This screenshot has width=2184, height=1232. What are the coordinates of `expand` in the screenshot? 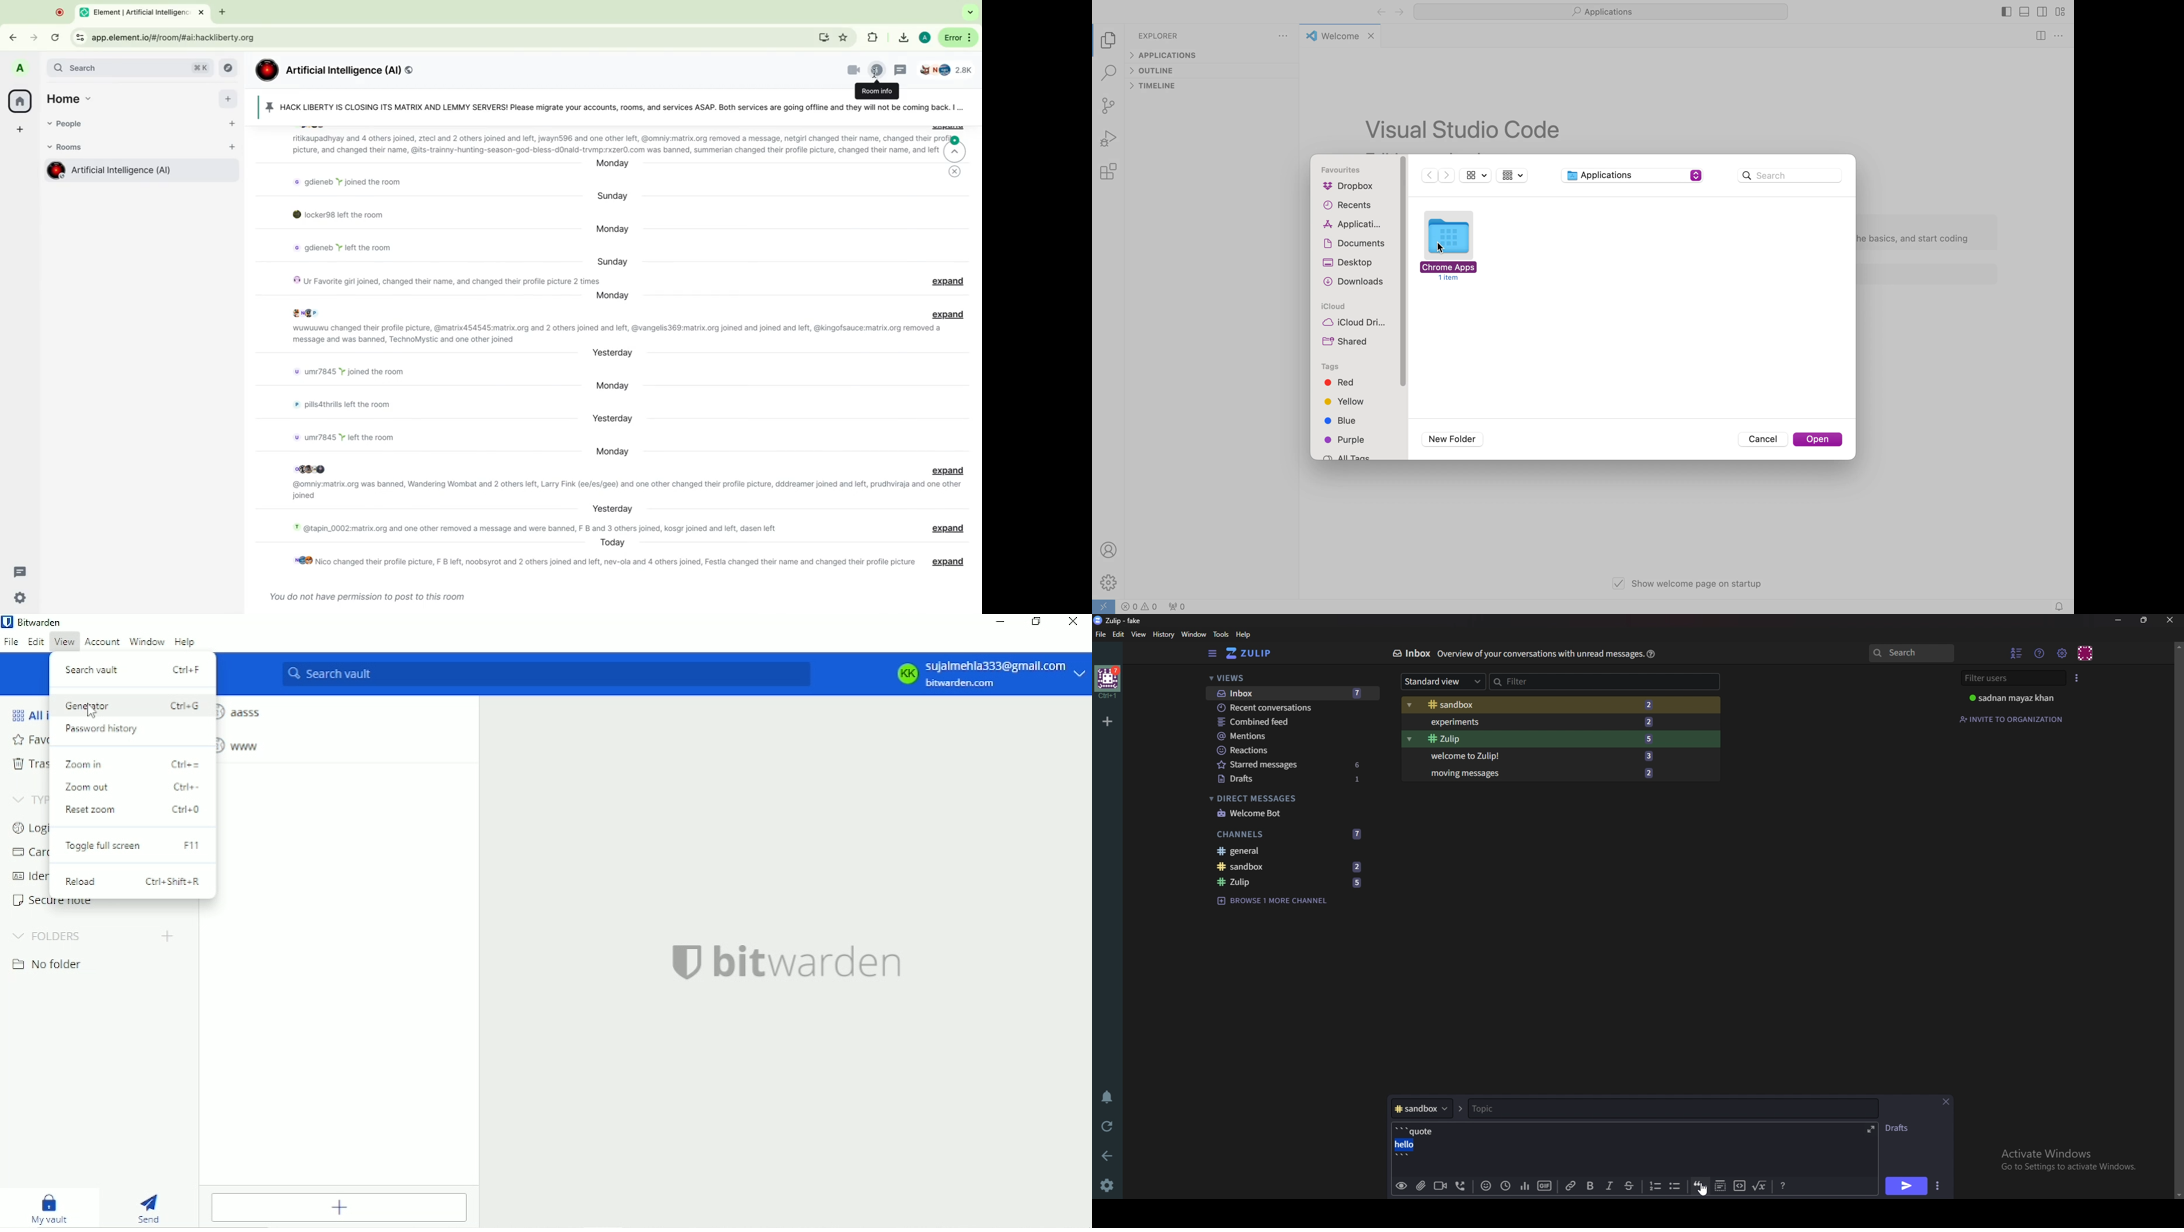 It's located at (949, 281).